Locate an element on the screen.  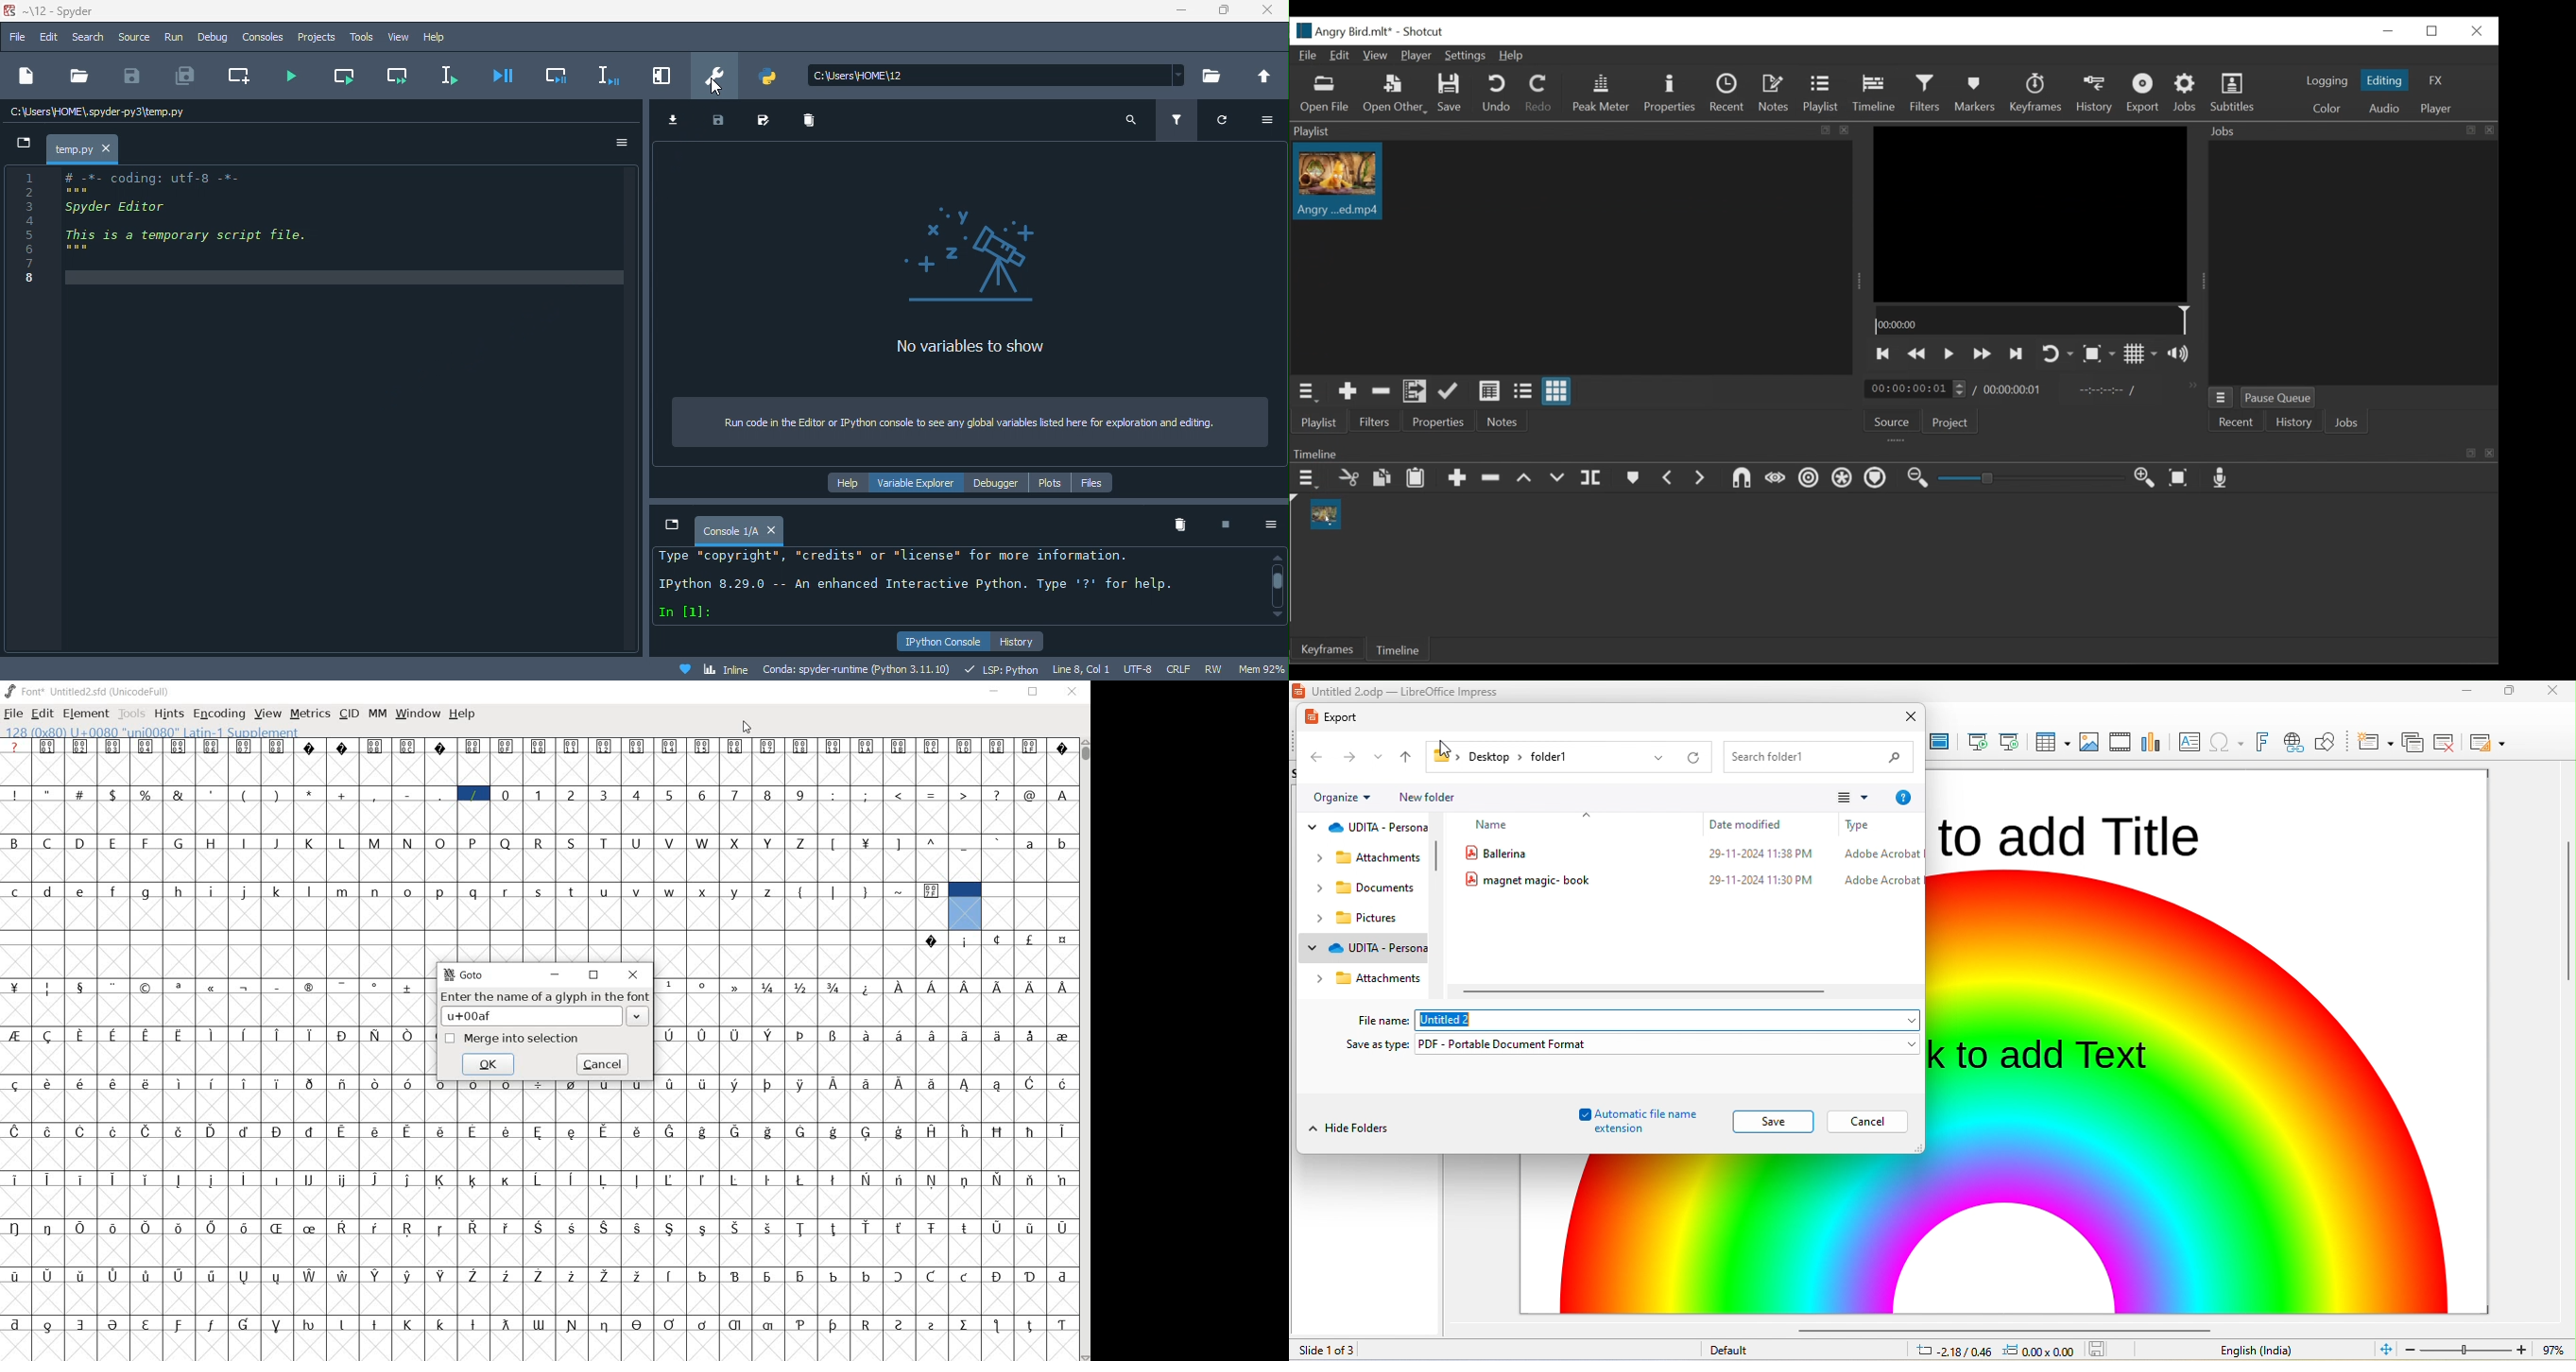
Symbol is located at coordinates (180, 1274).